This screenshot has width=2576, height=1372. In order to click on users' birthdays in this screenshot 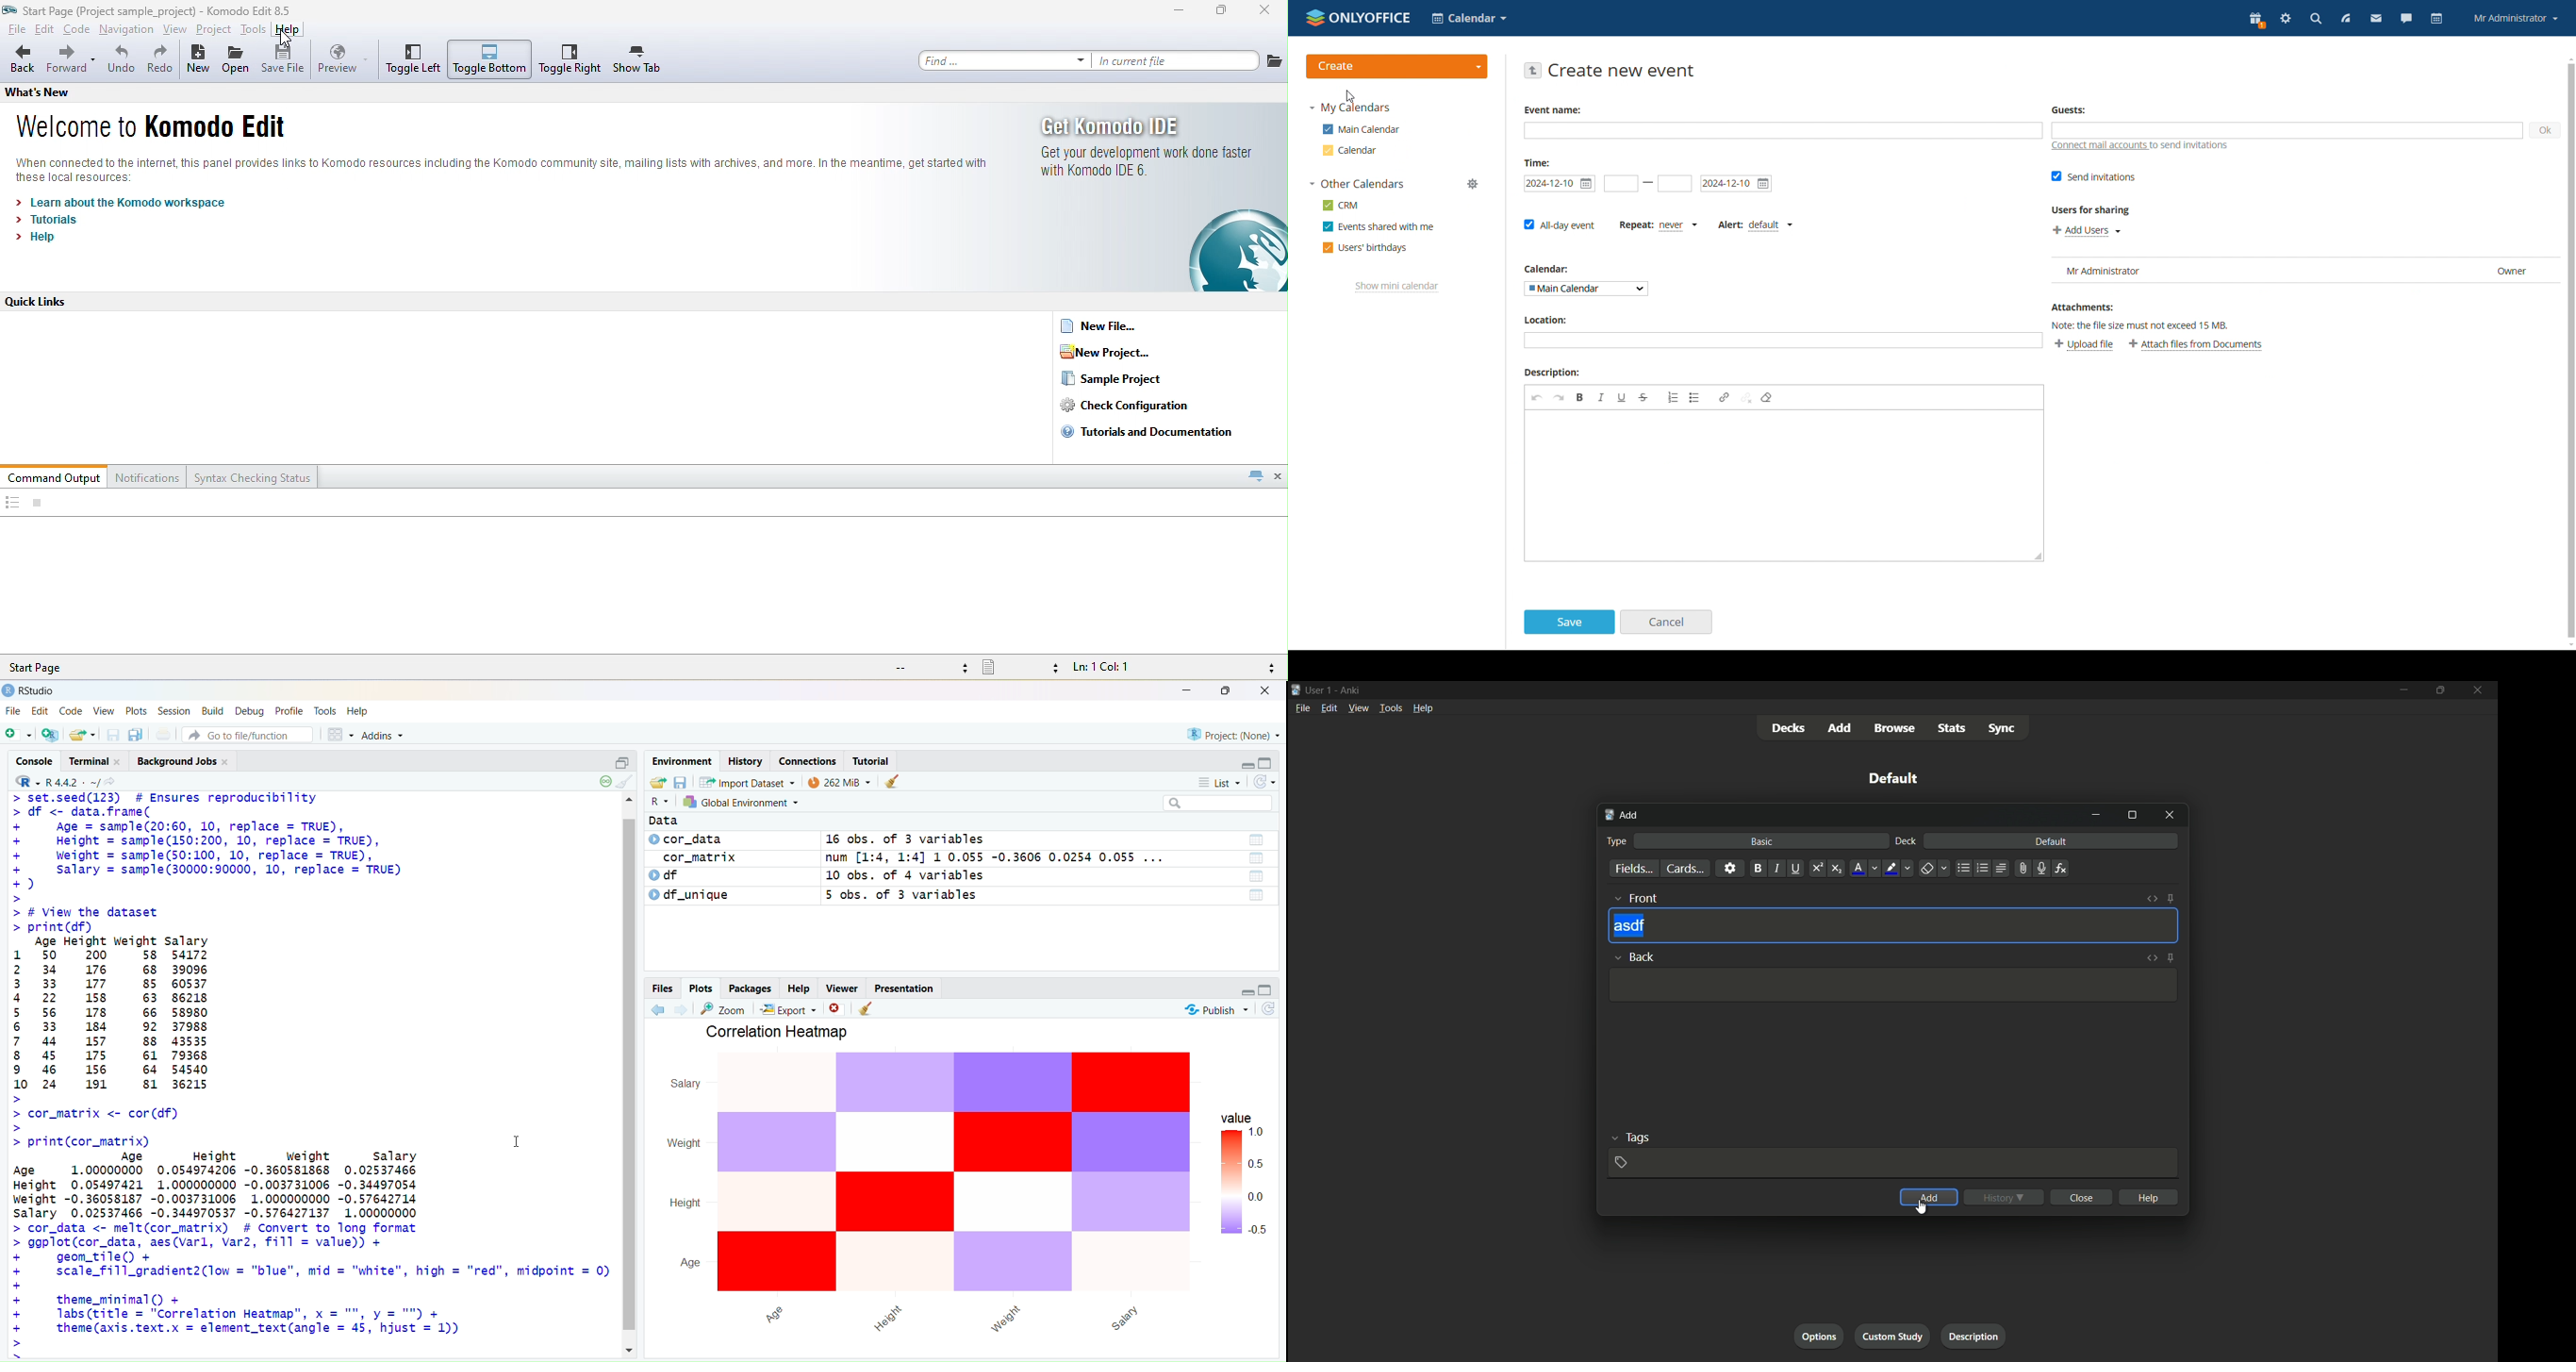, I will do `click(1365, 248)`.